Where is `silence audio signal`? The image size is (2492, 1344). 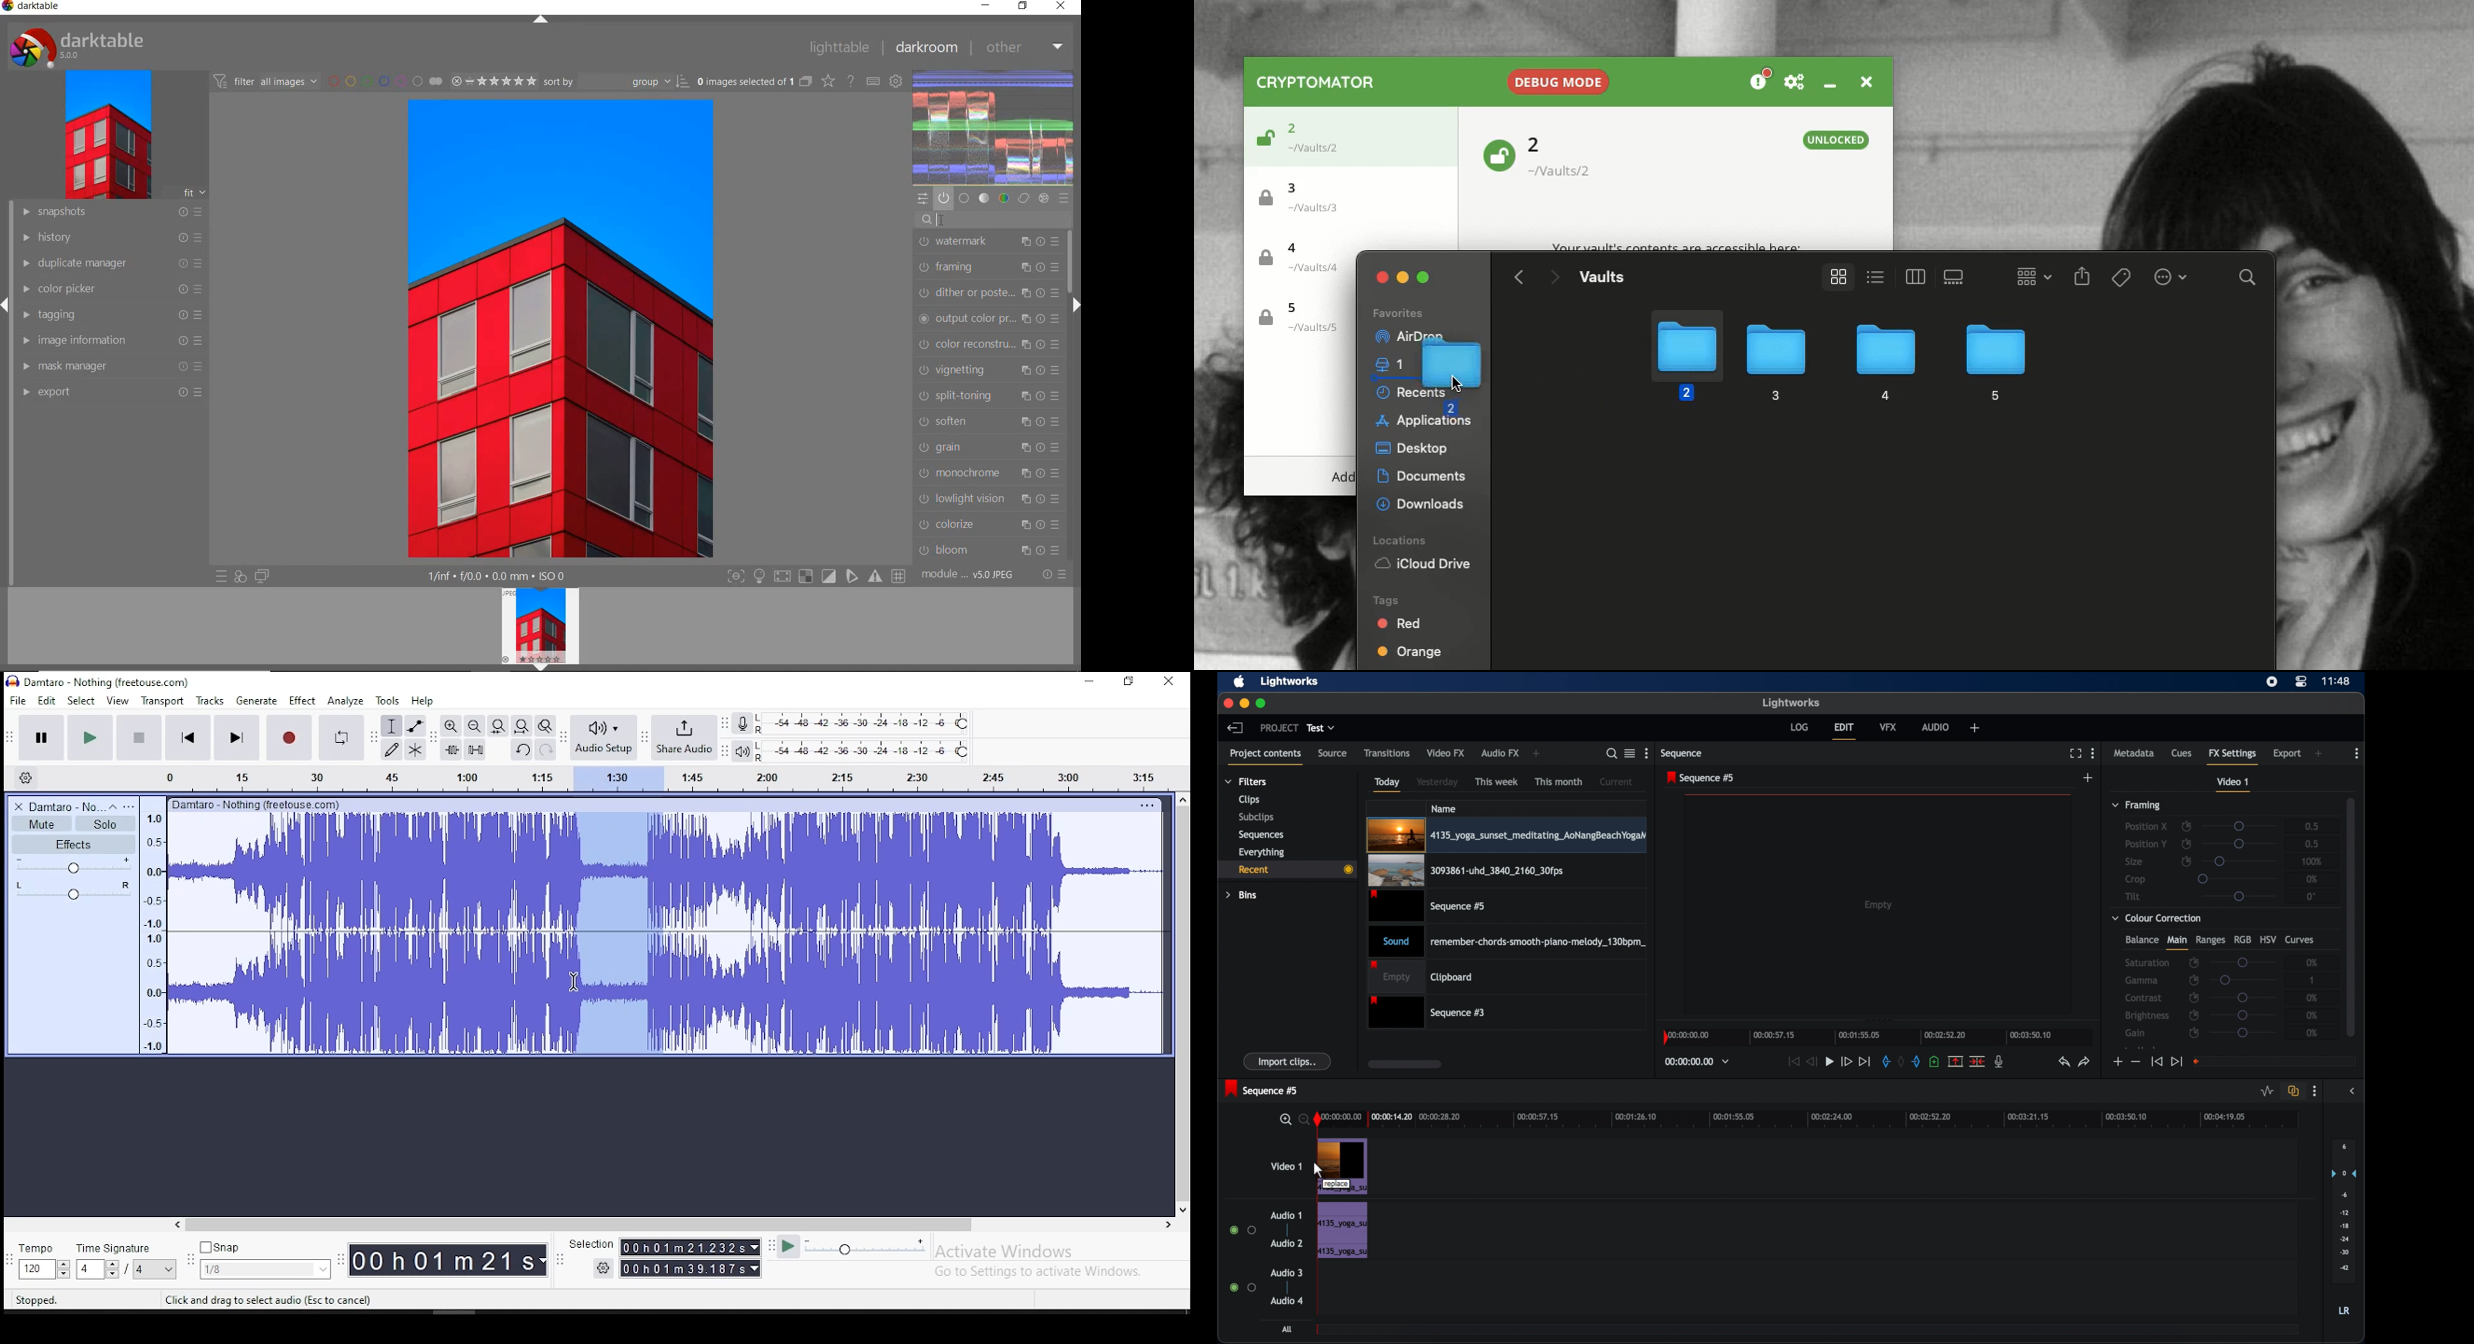
silence audio signal is located at coordinates (476, 749).